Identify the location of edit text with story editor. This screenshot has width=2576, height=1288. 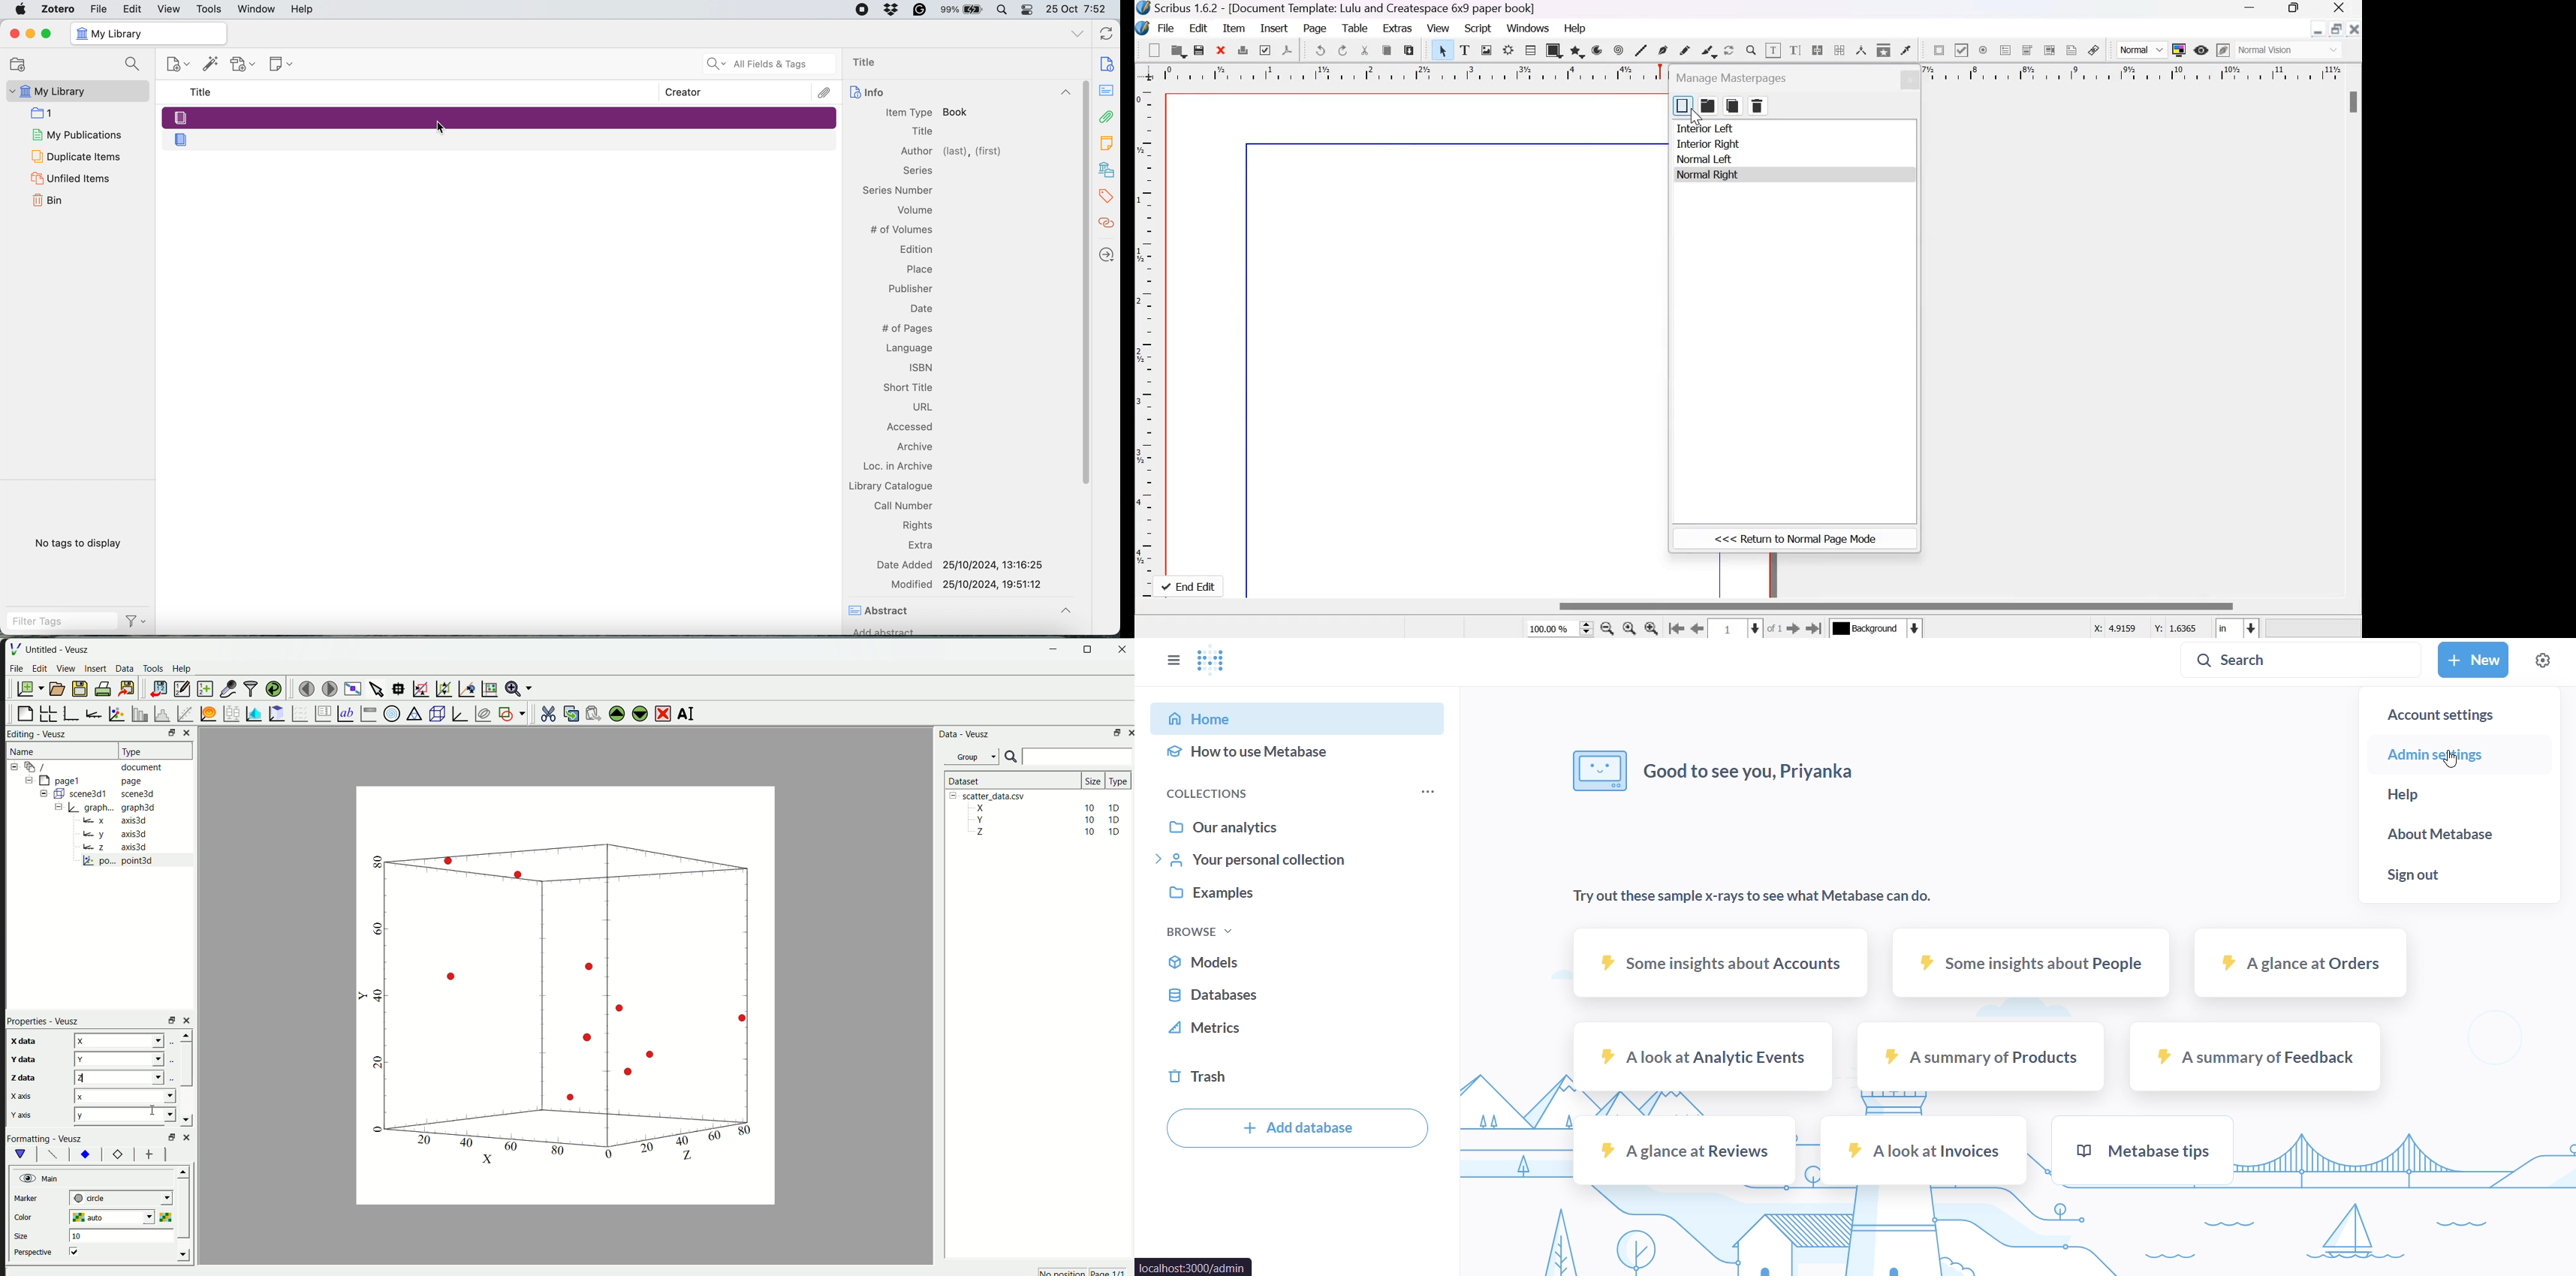
(1796, 51).